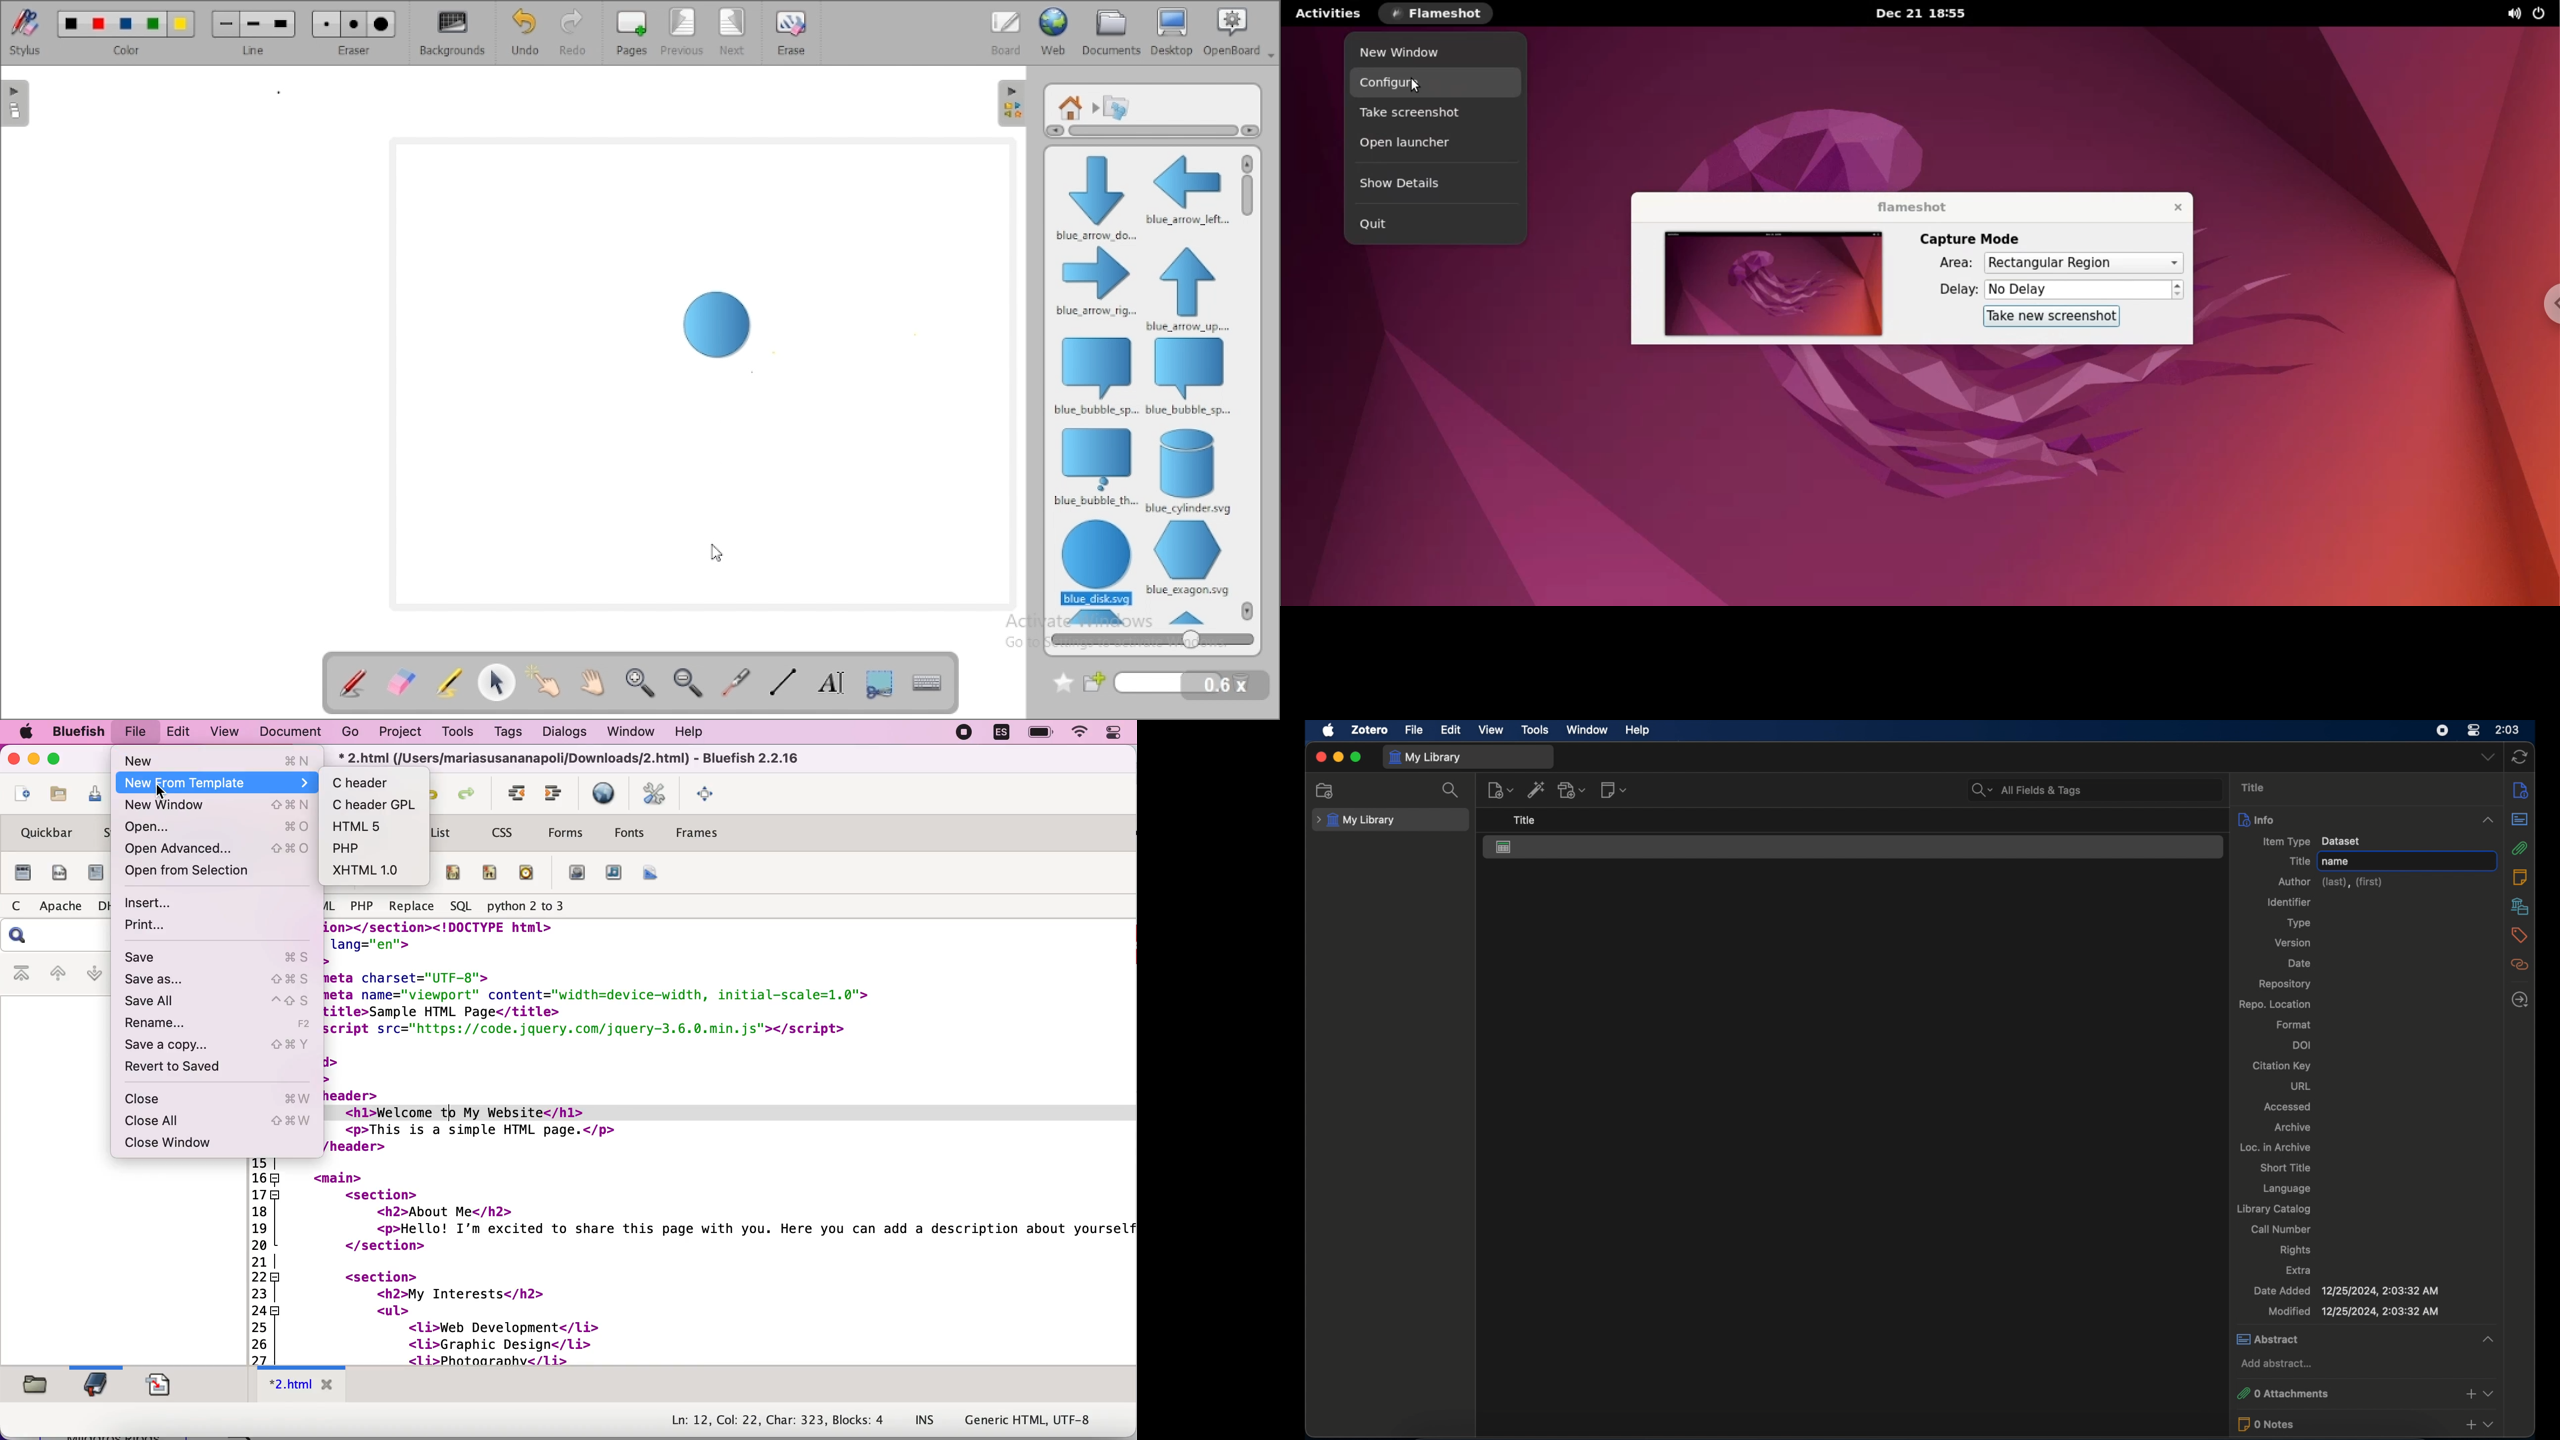 The image size is (2576, 1456). Describe the element at coordinates (2276, 1148) in the screenshot. I see `loc. in archive` at that location.